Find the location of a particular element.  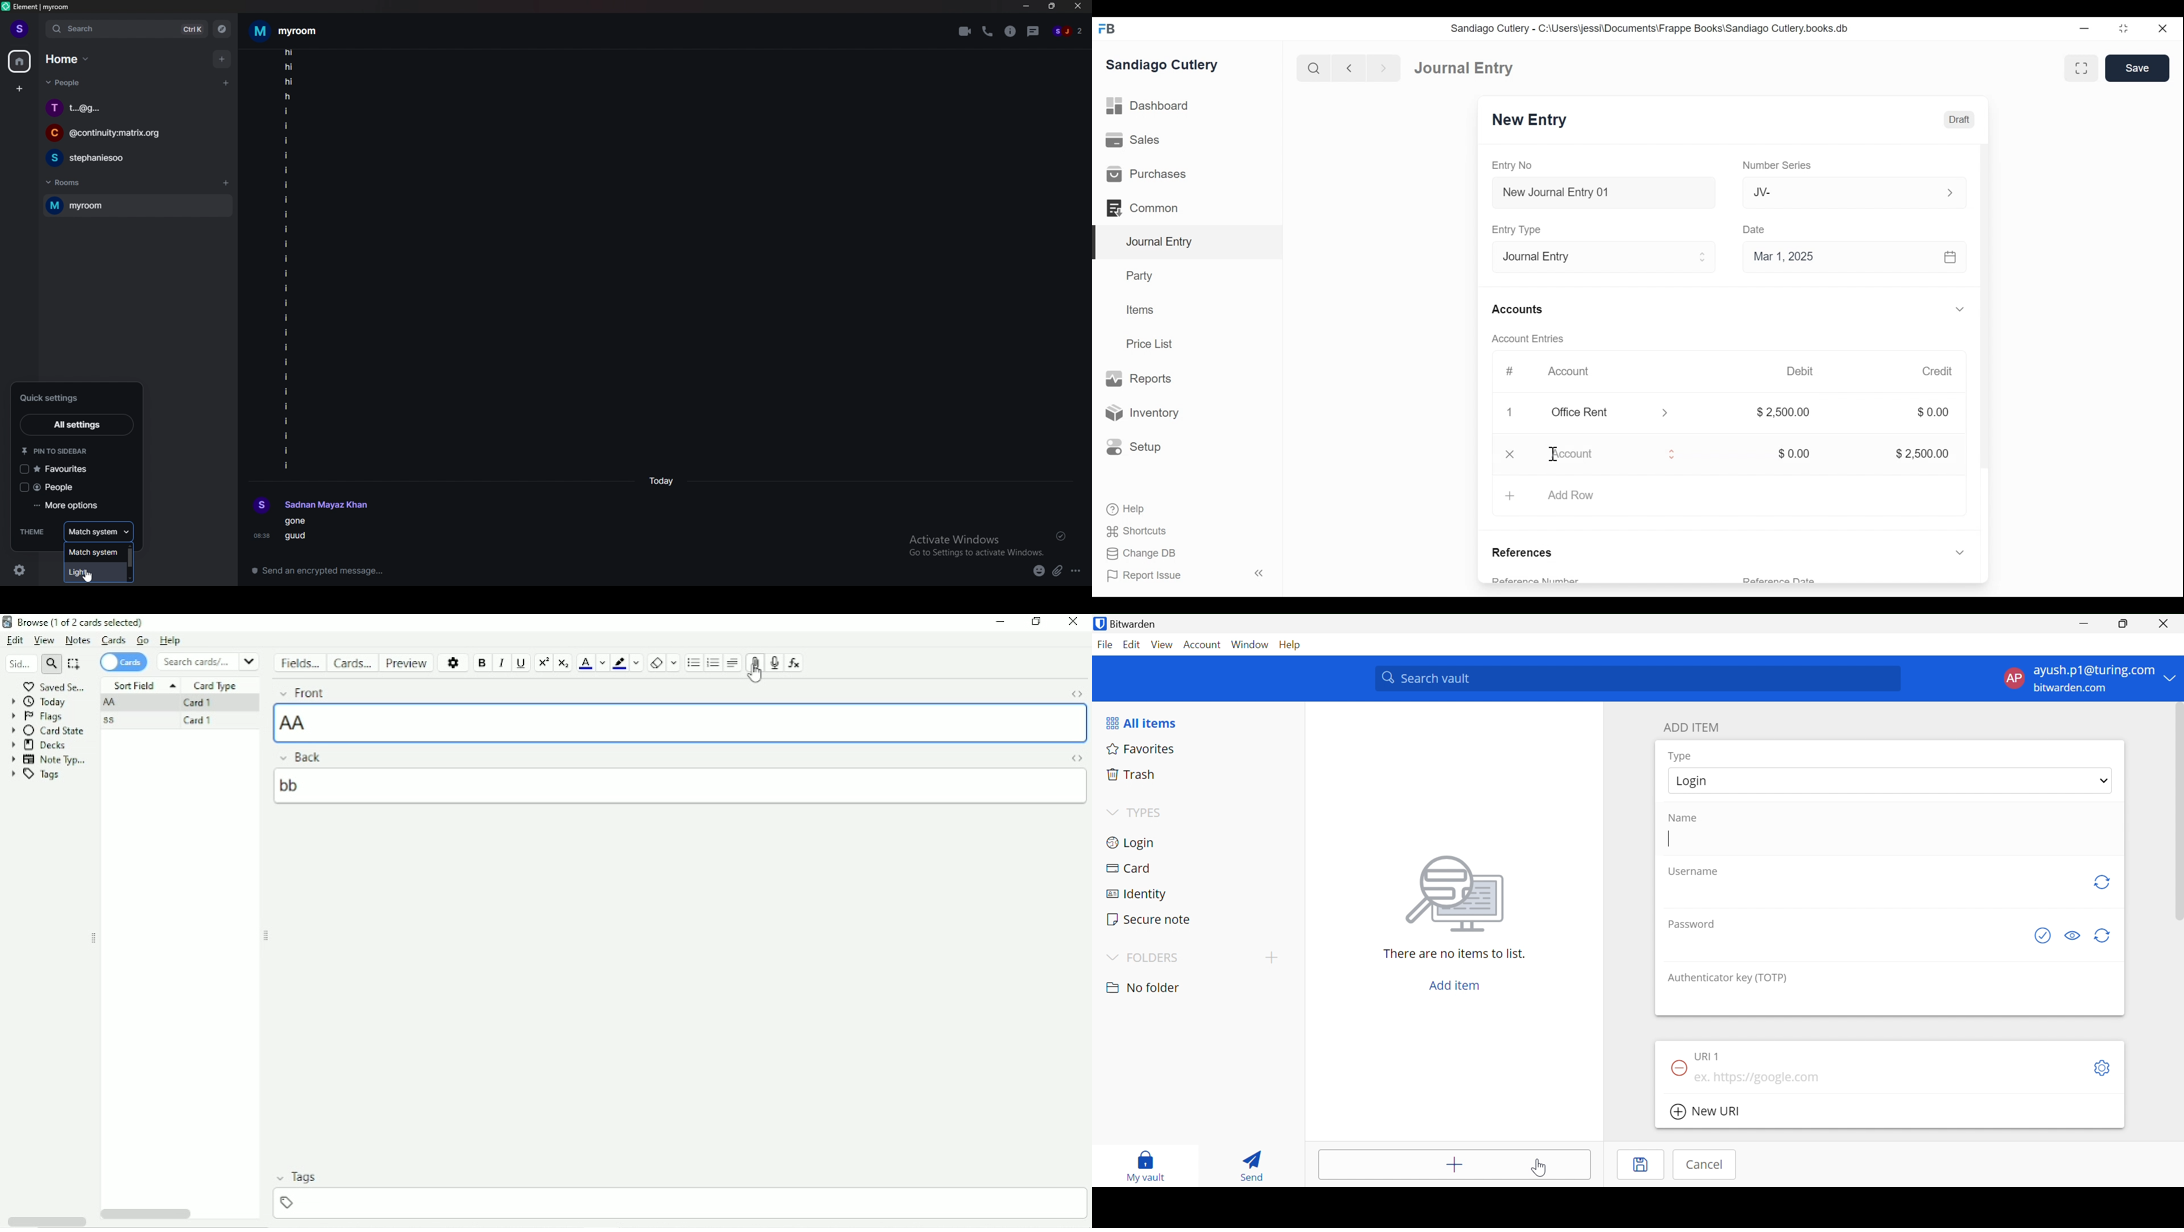

theme selection is located at coordinates (98, 532).